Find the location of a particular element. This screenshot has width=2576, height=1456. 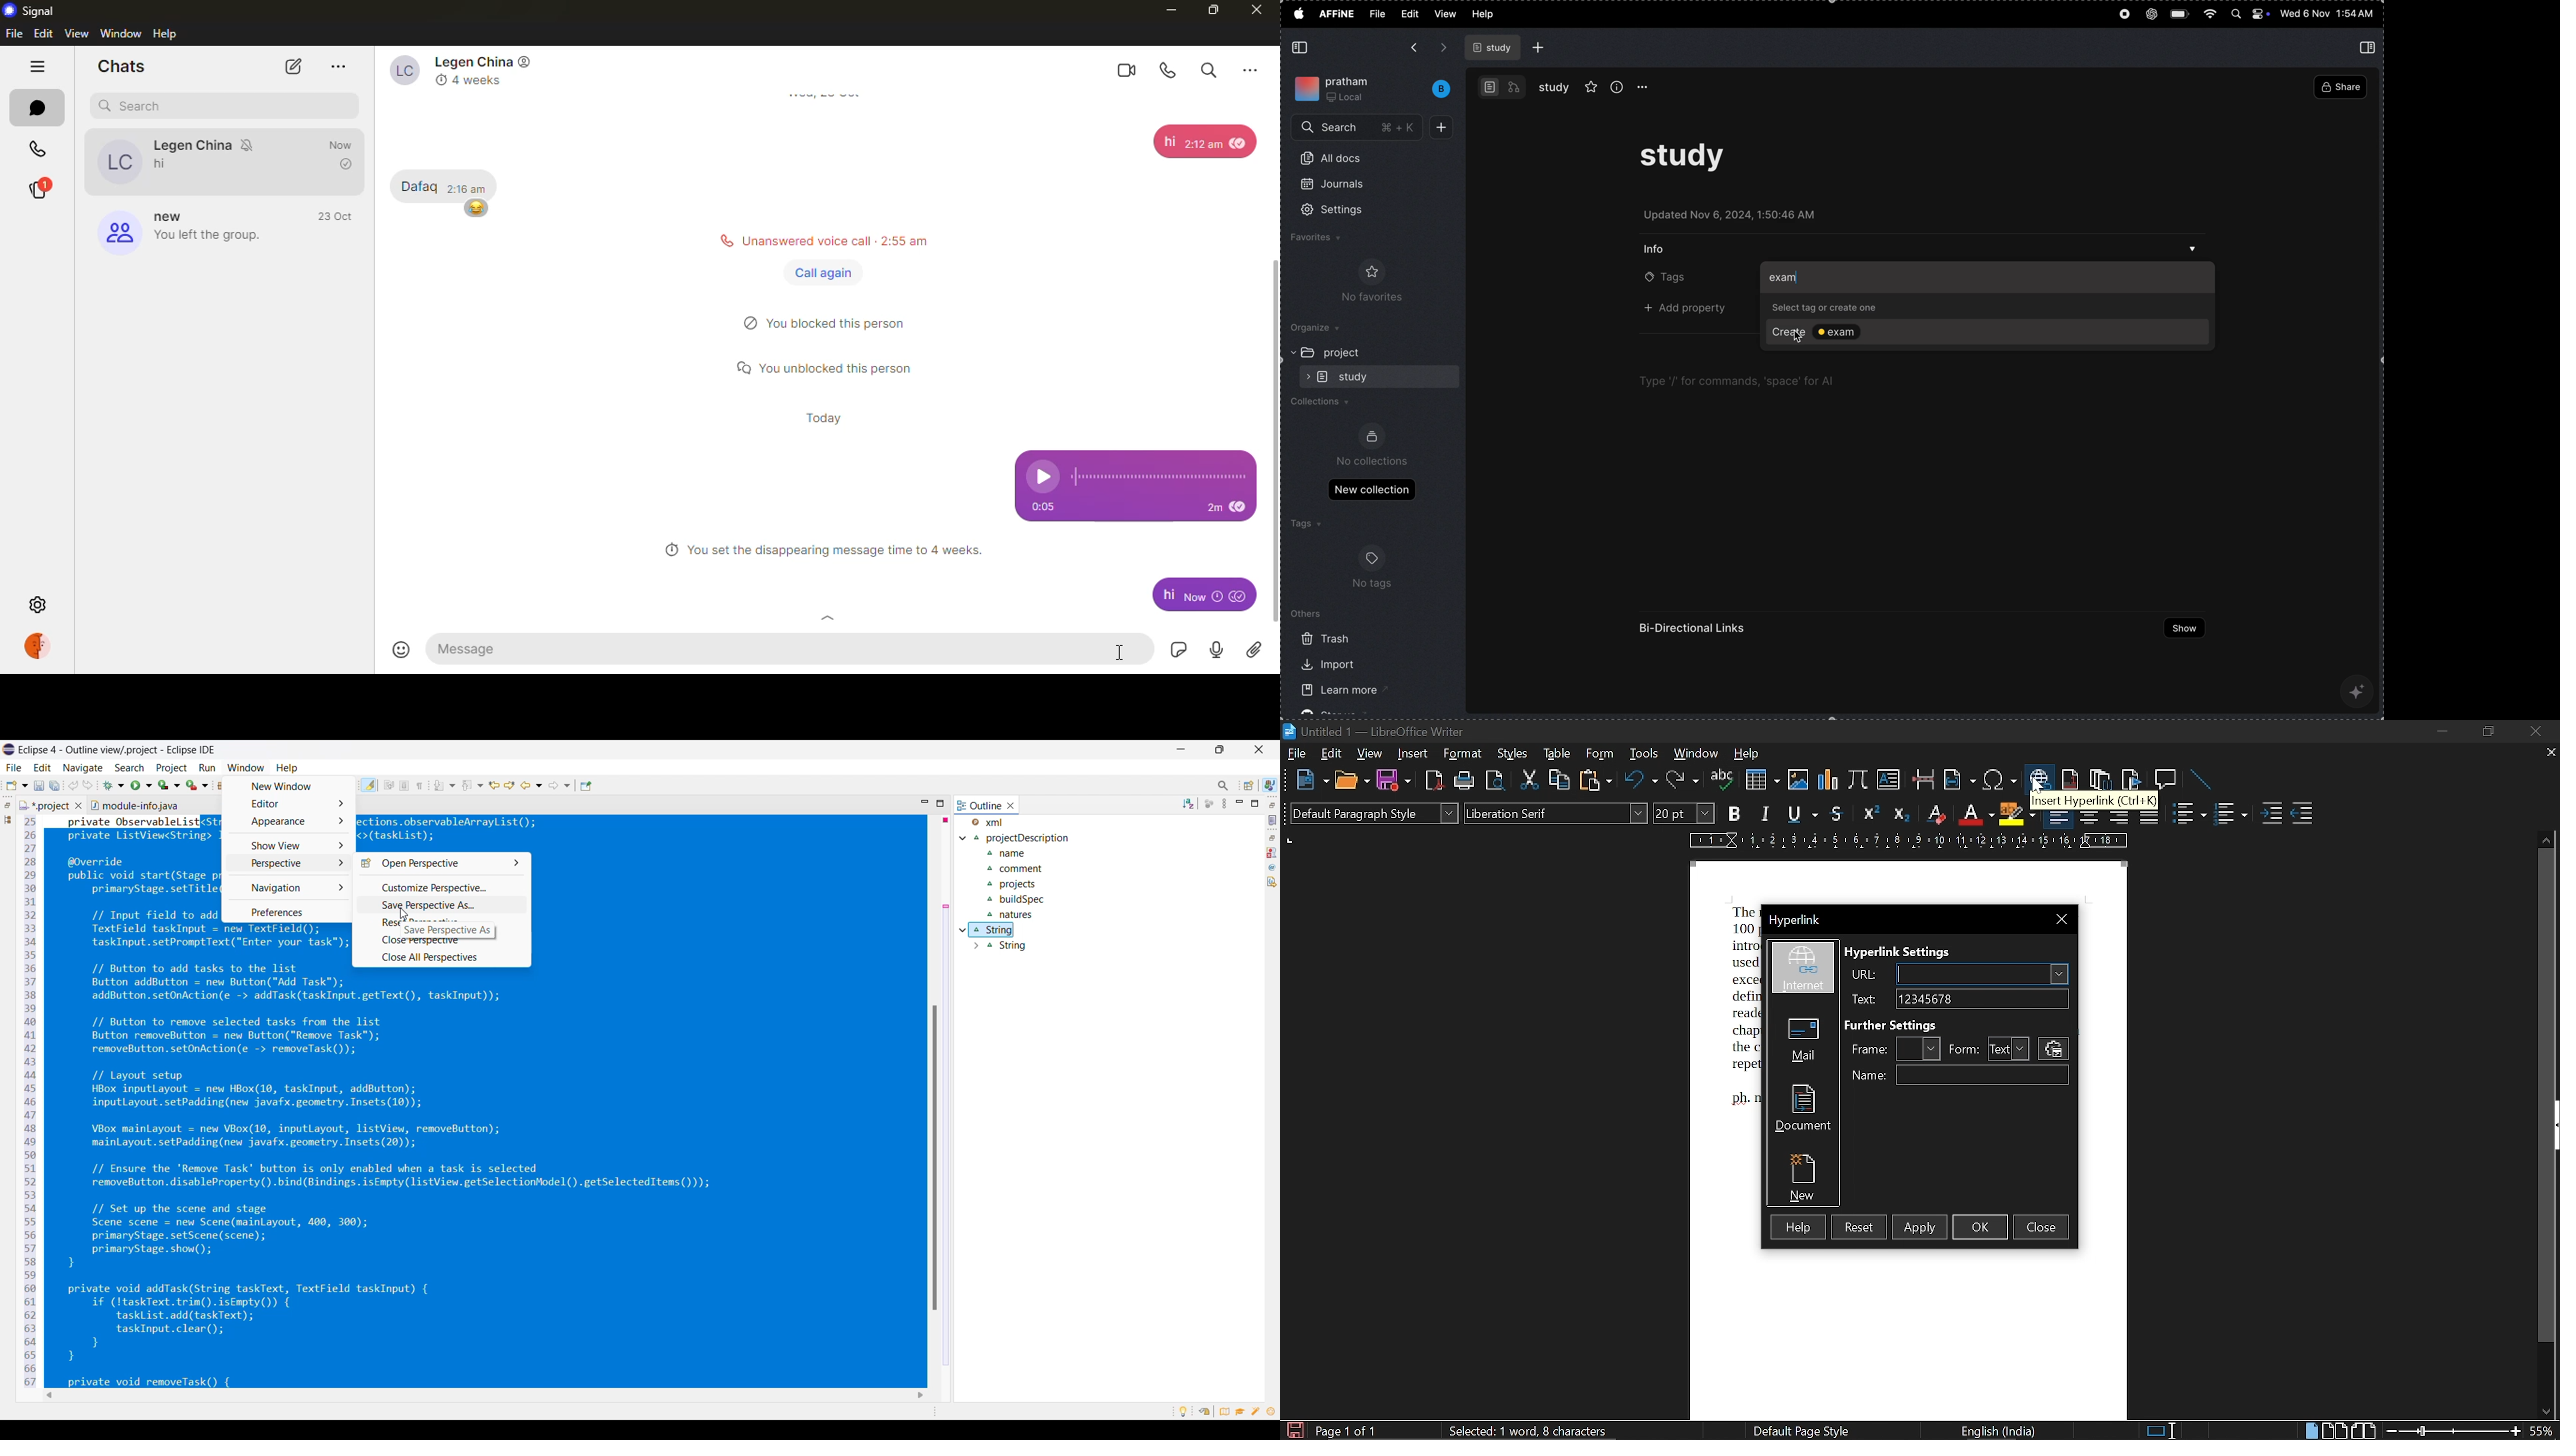

bold is located at coordinates (1733, 815).